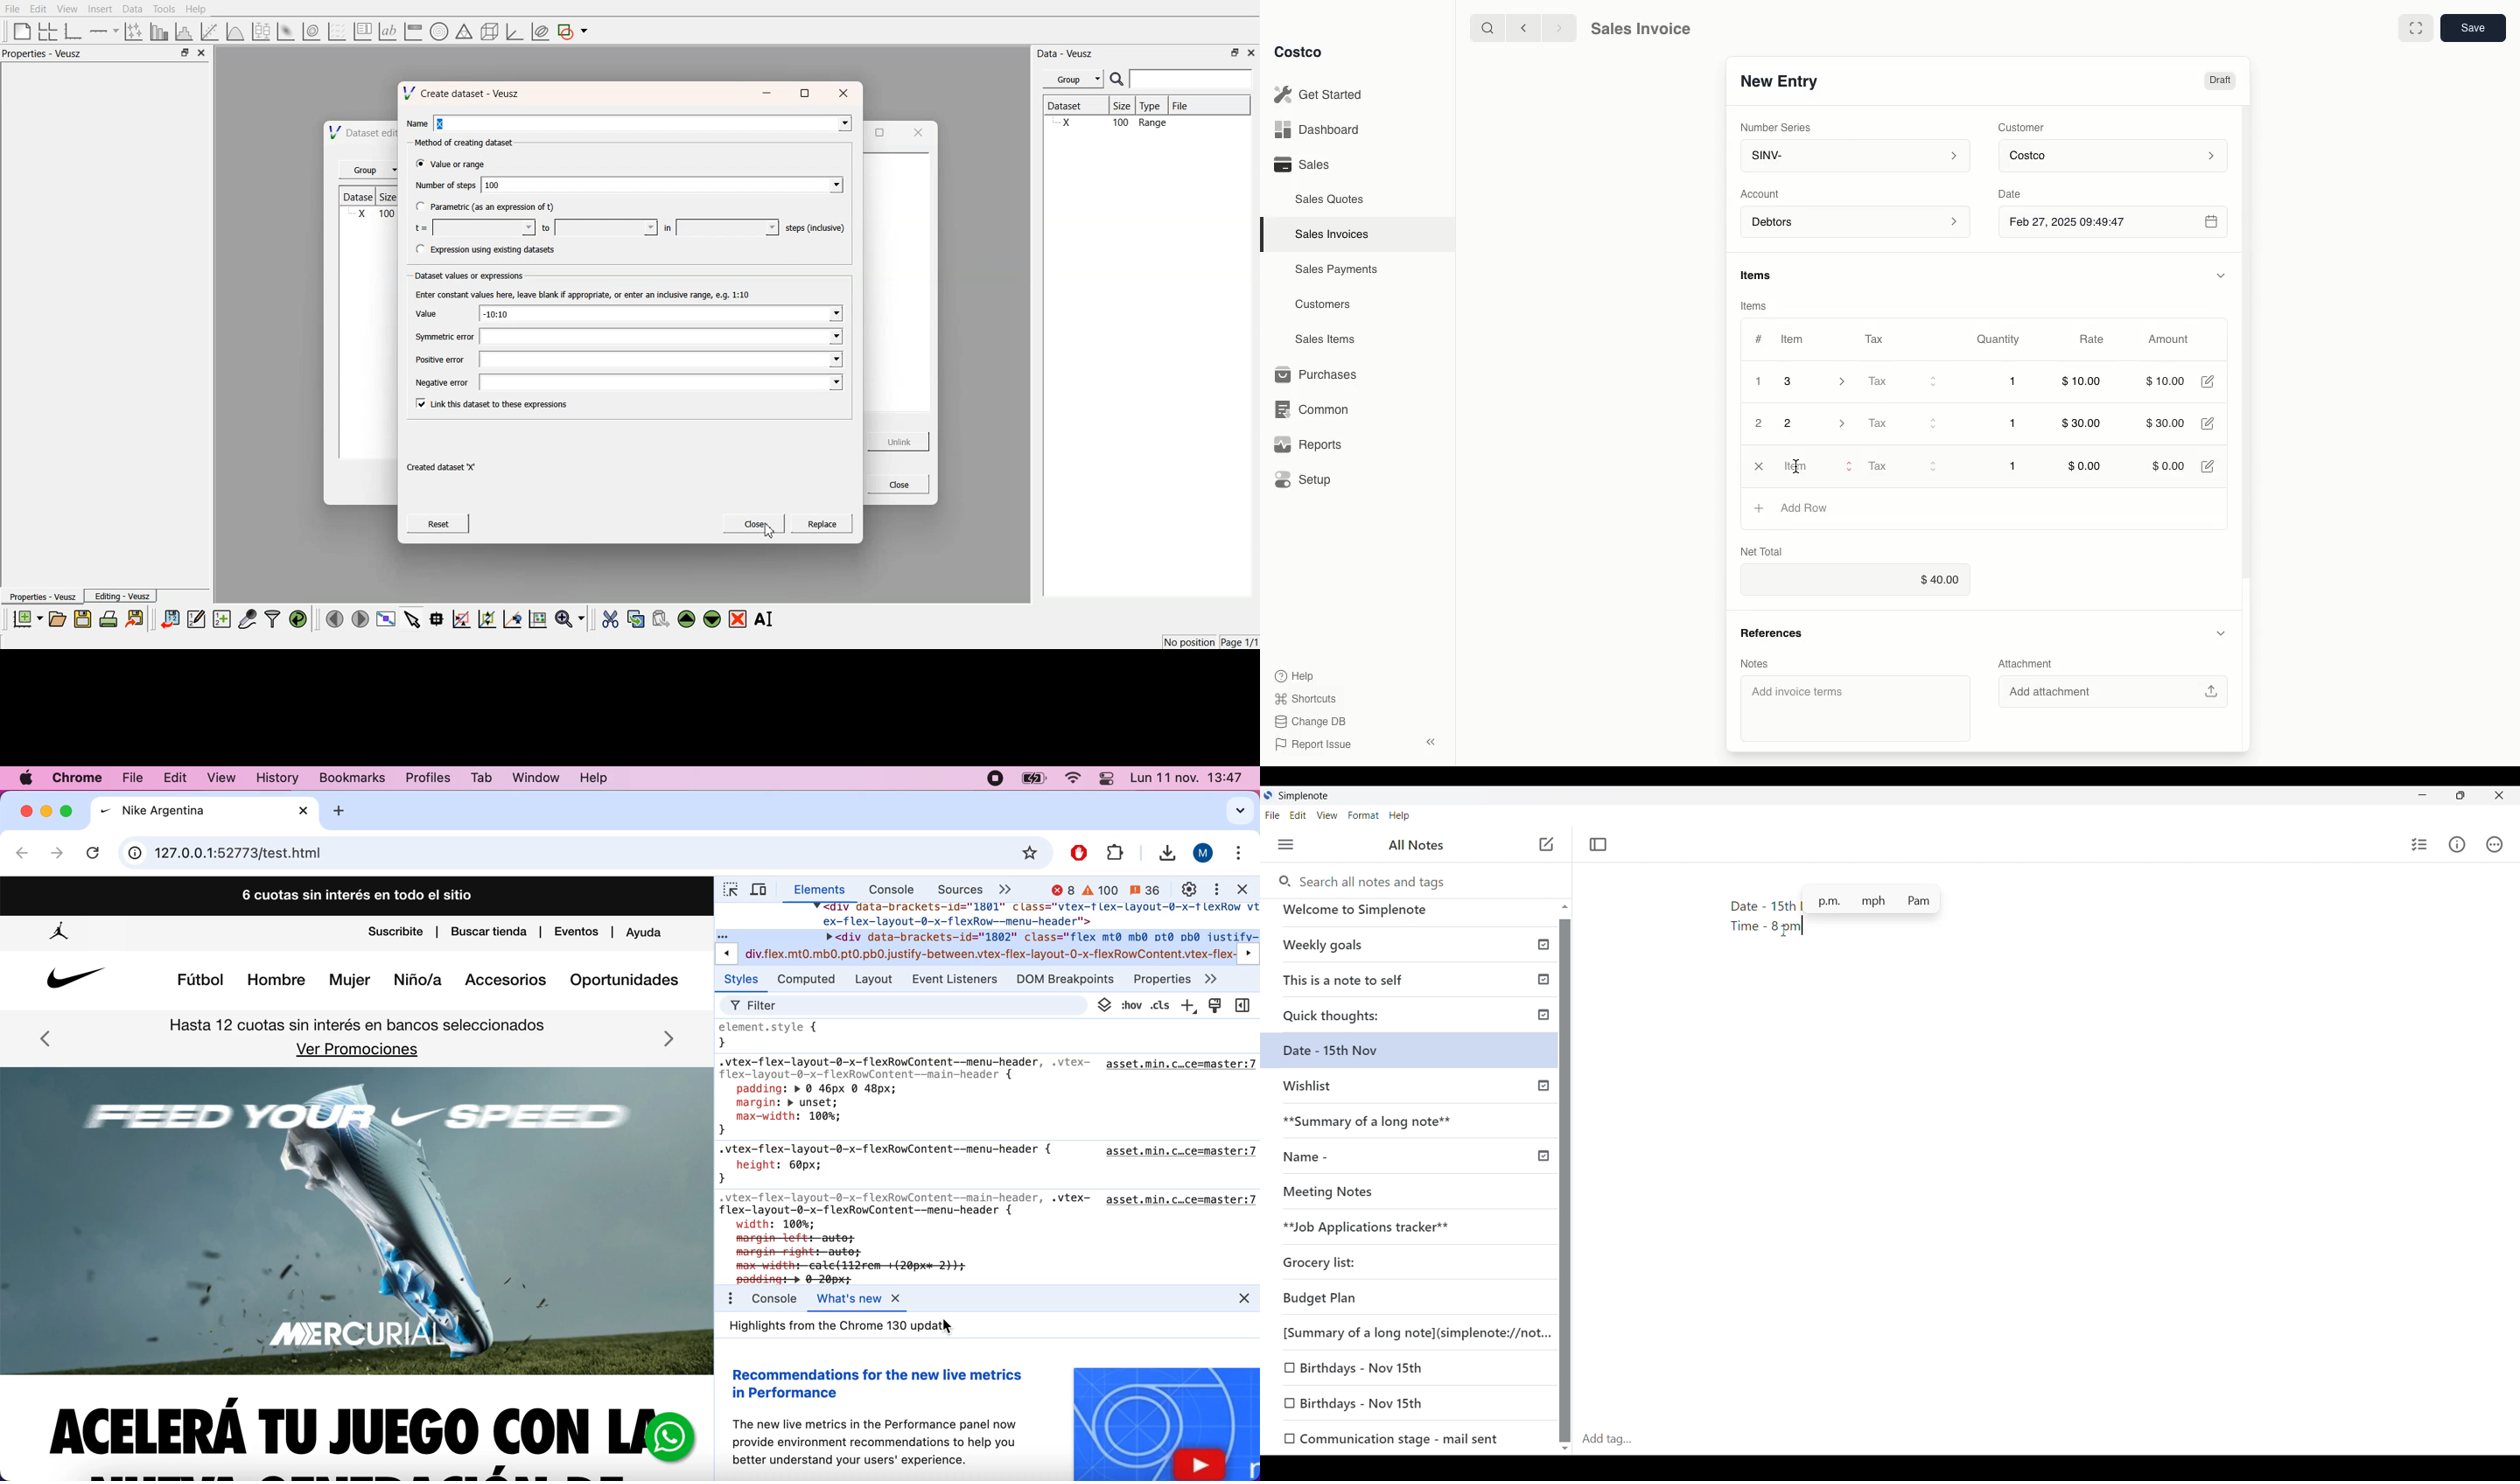  What do you see at coordinates (953, 889) in the screenshot?
I see `sources` at bounding box center [953, 889].